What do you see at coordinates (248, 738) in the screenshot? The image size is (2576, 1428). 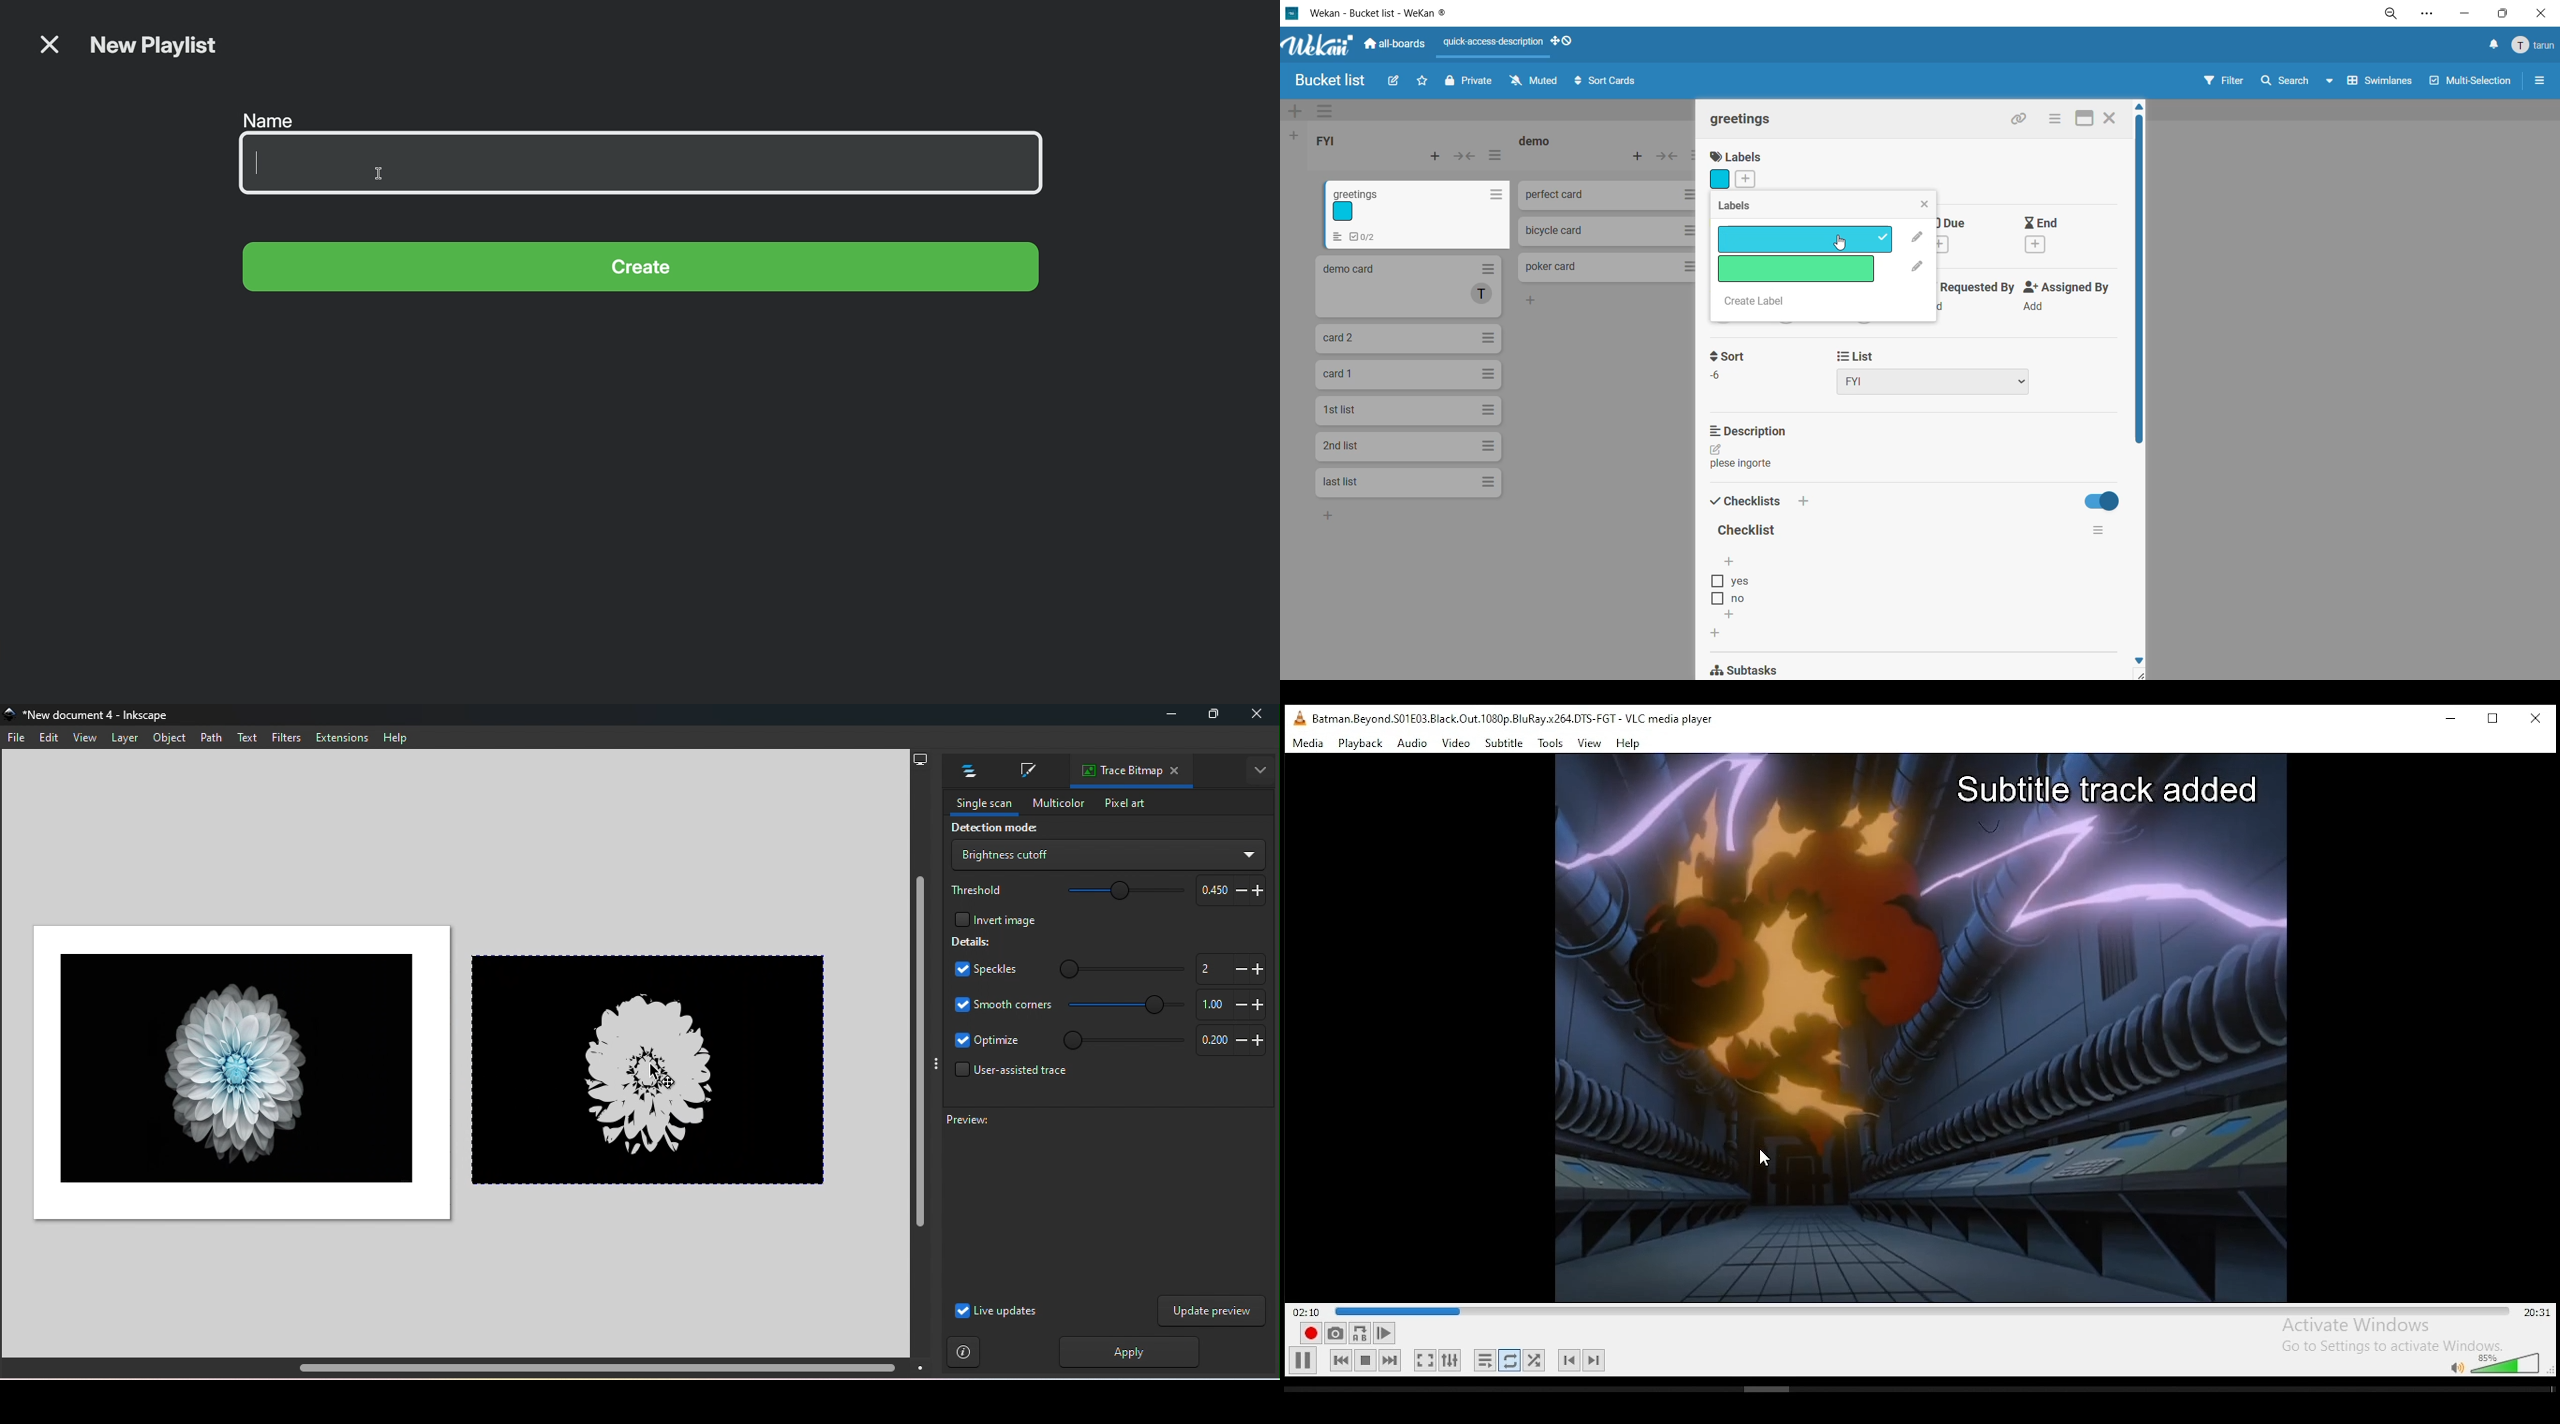 I see `Text` at bounding box center [248, 738].